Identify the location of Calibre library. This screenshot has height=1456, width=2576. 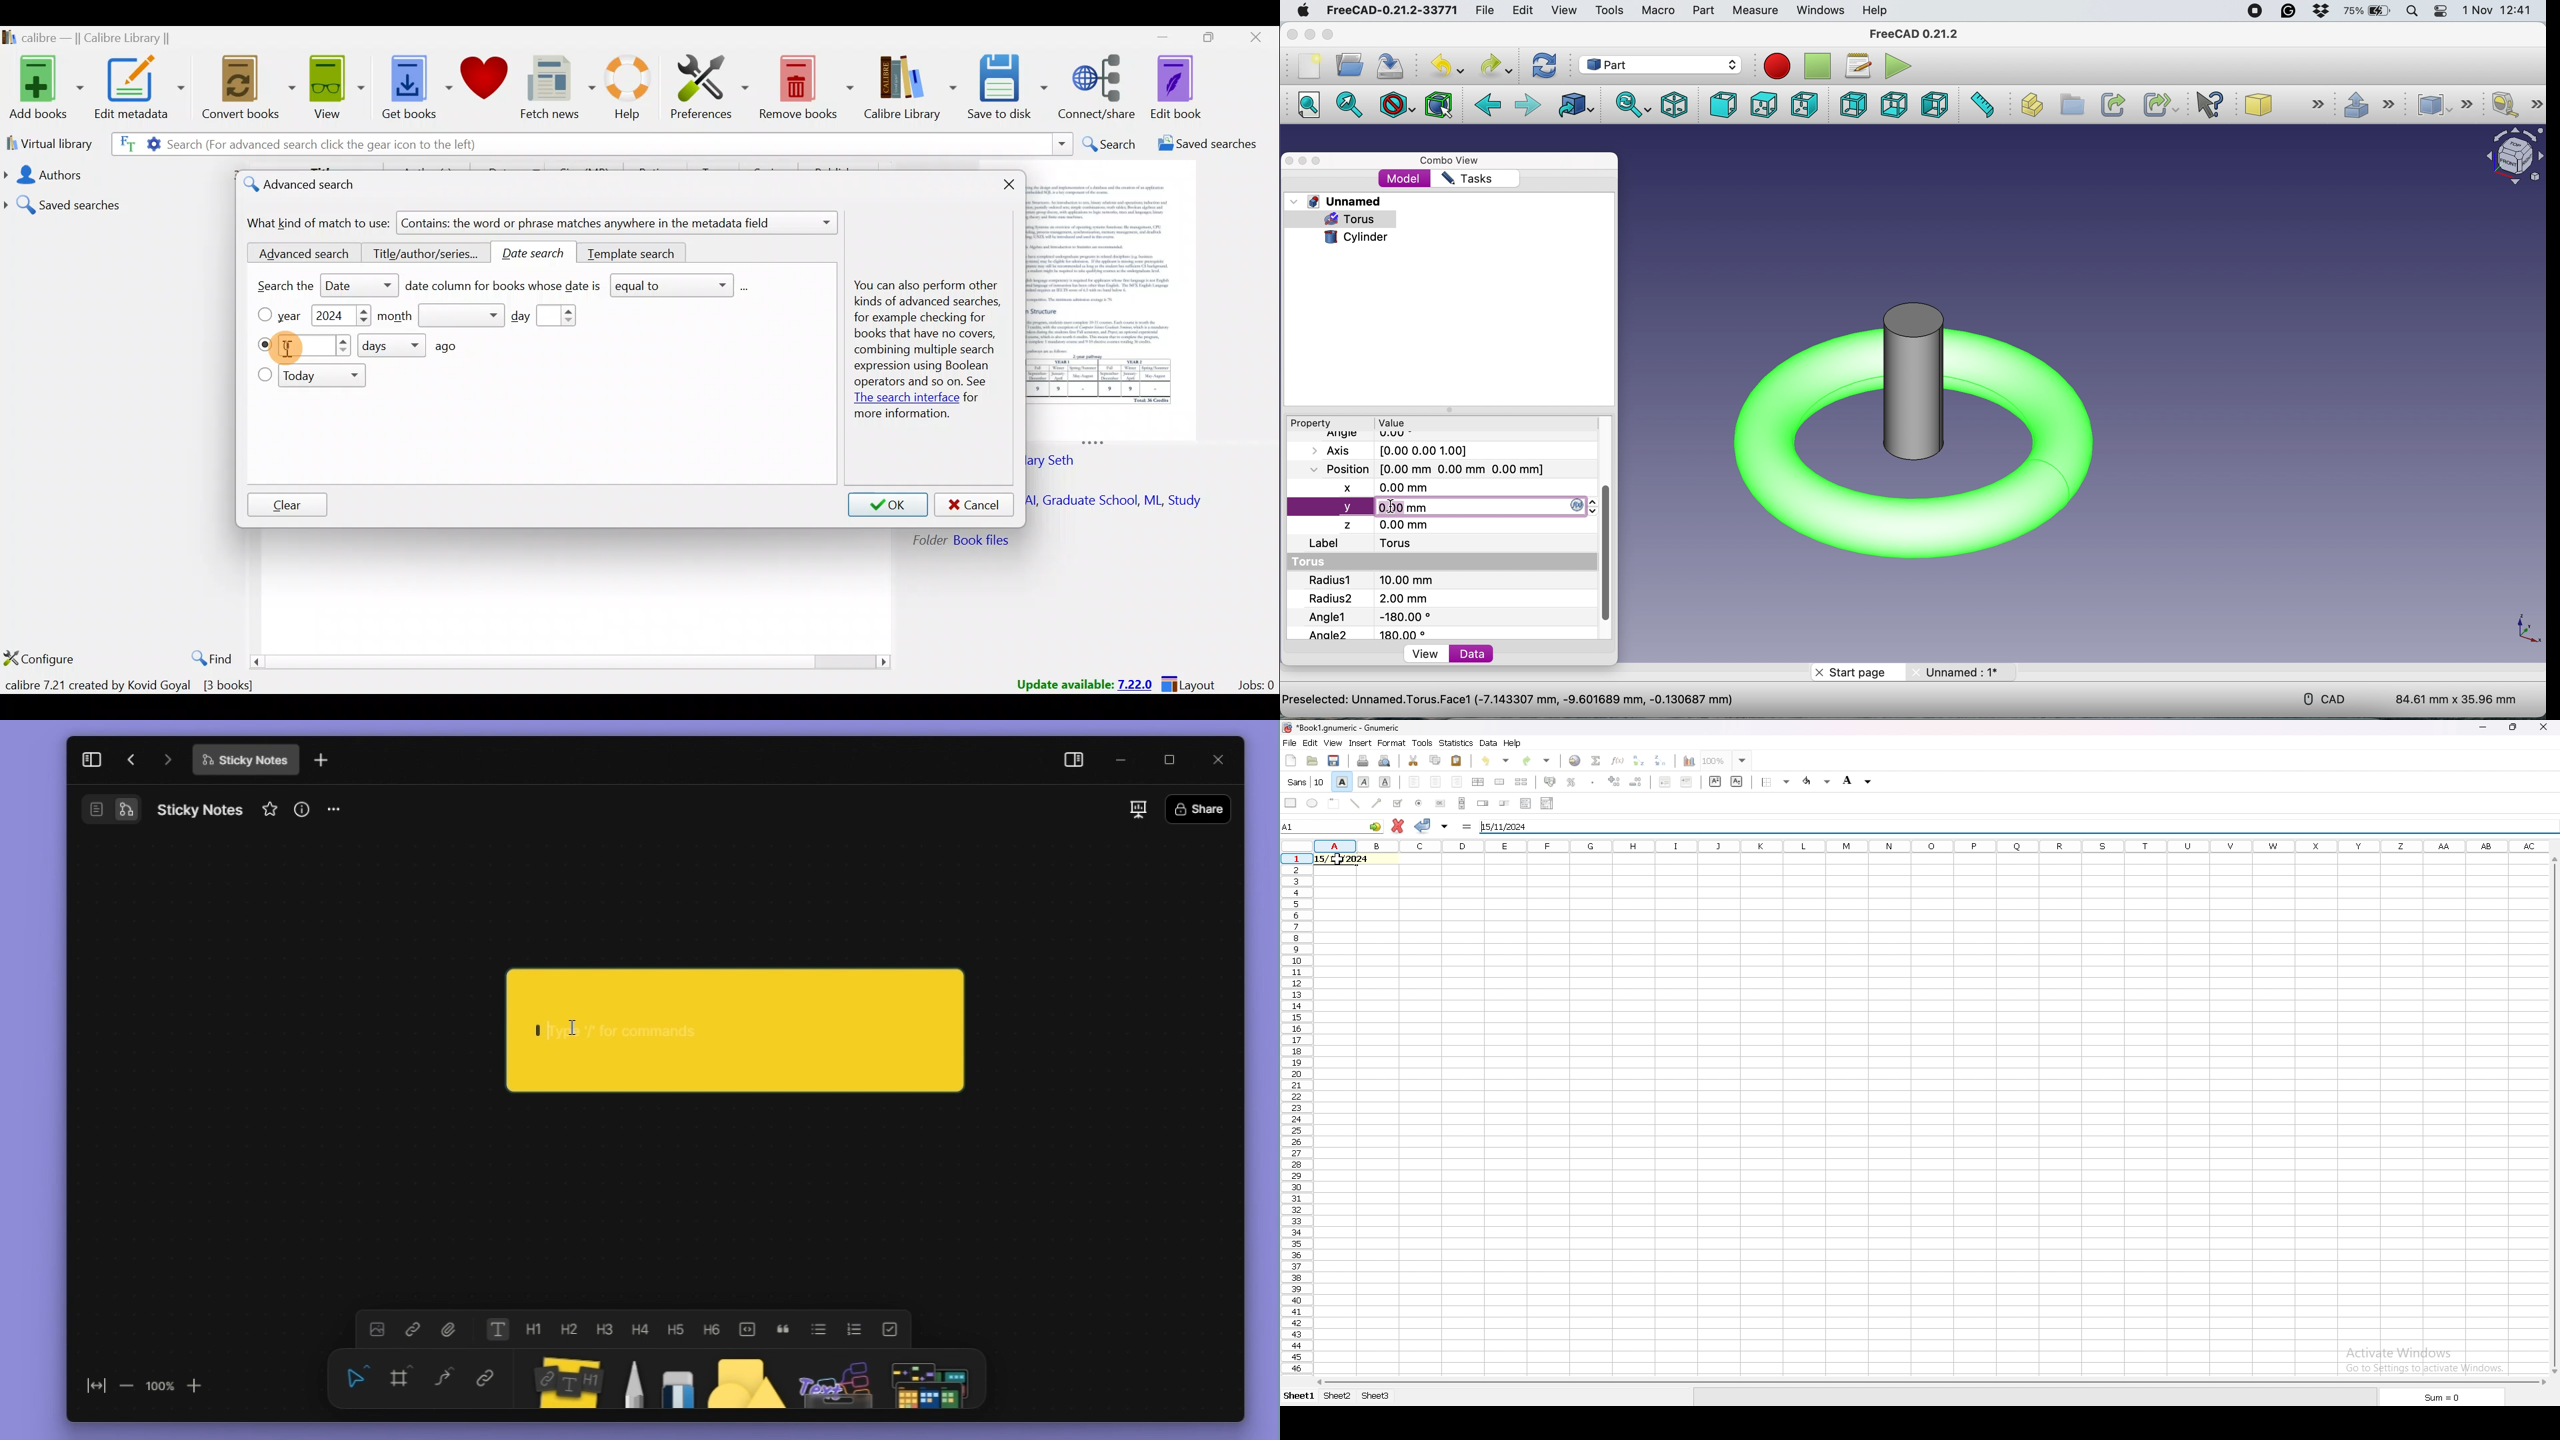
(912, 89).